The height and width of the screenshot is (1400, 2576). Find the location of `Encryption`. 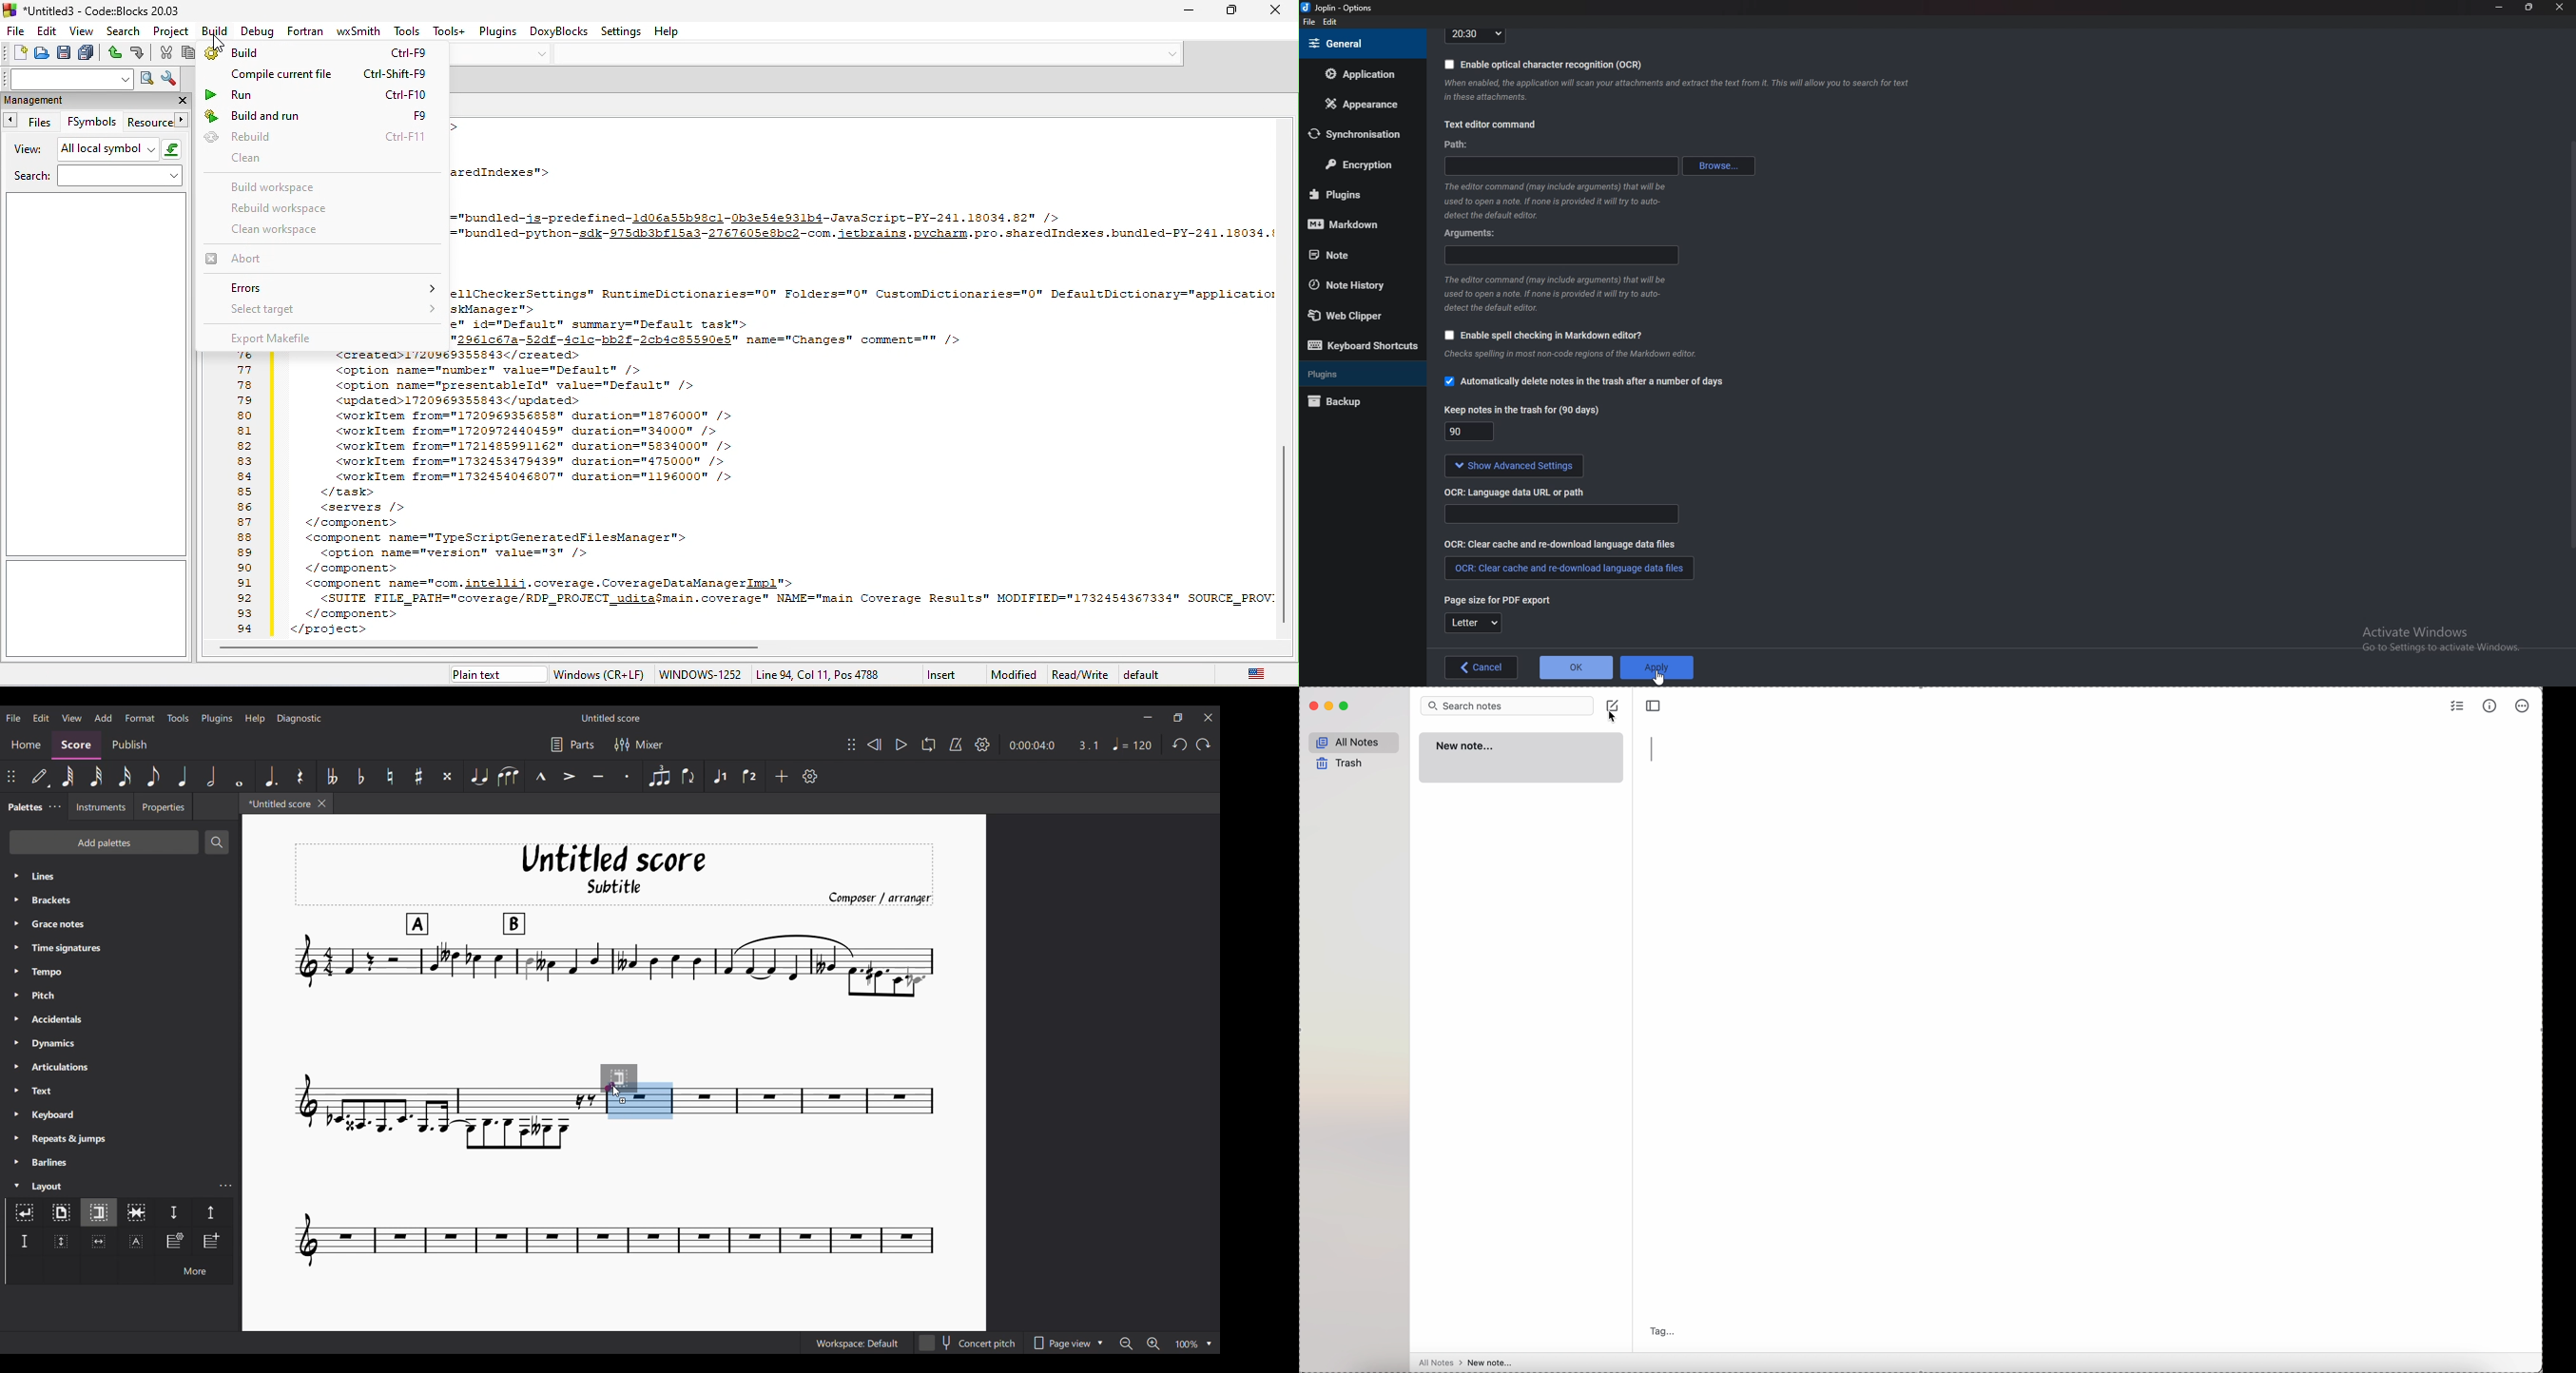

Encryption is located at coordinates (1360, 166).